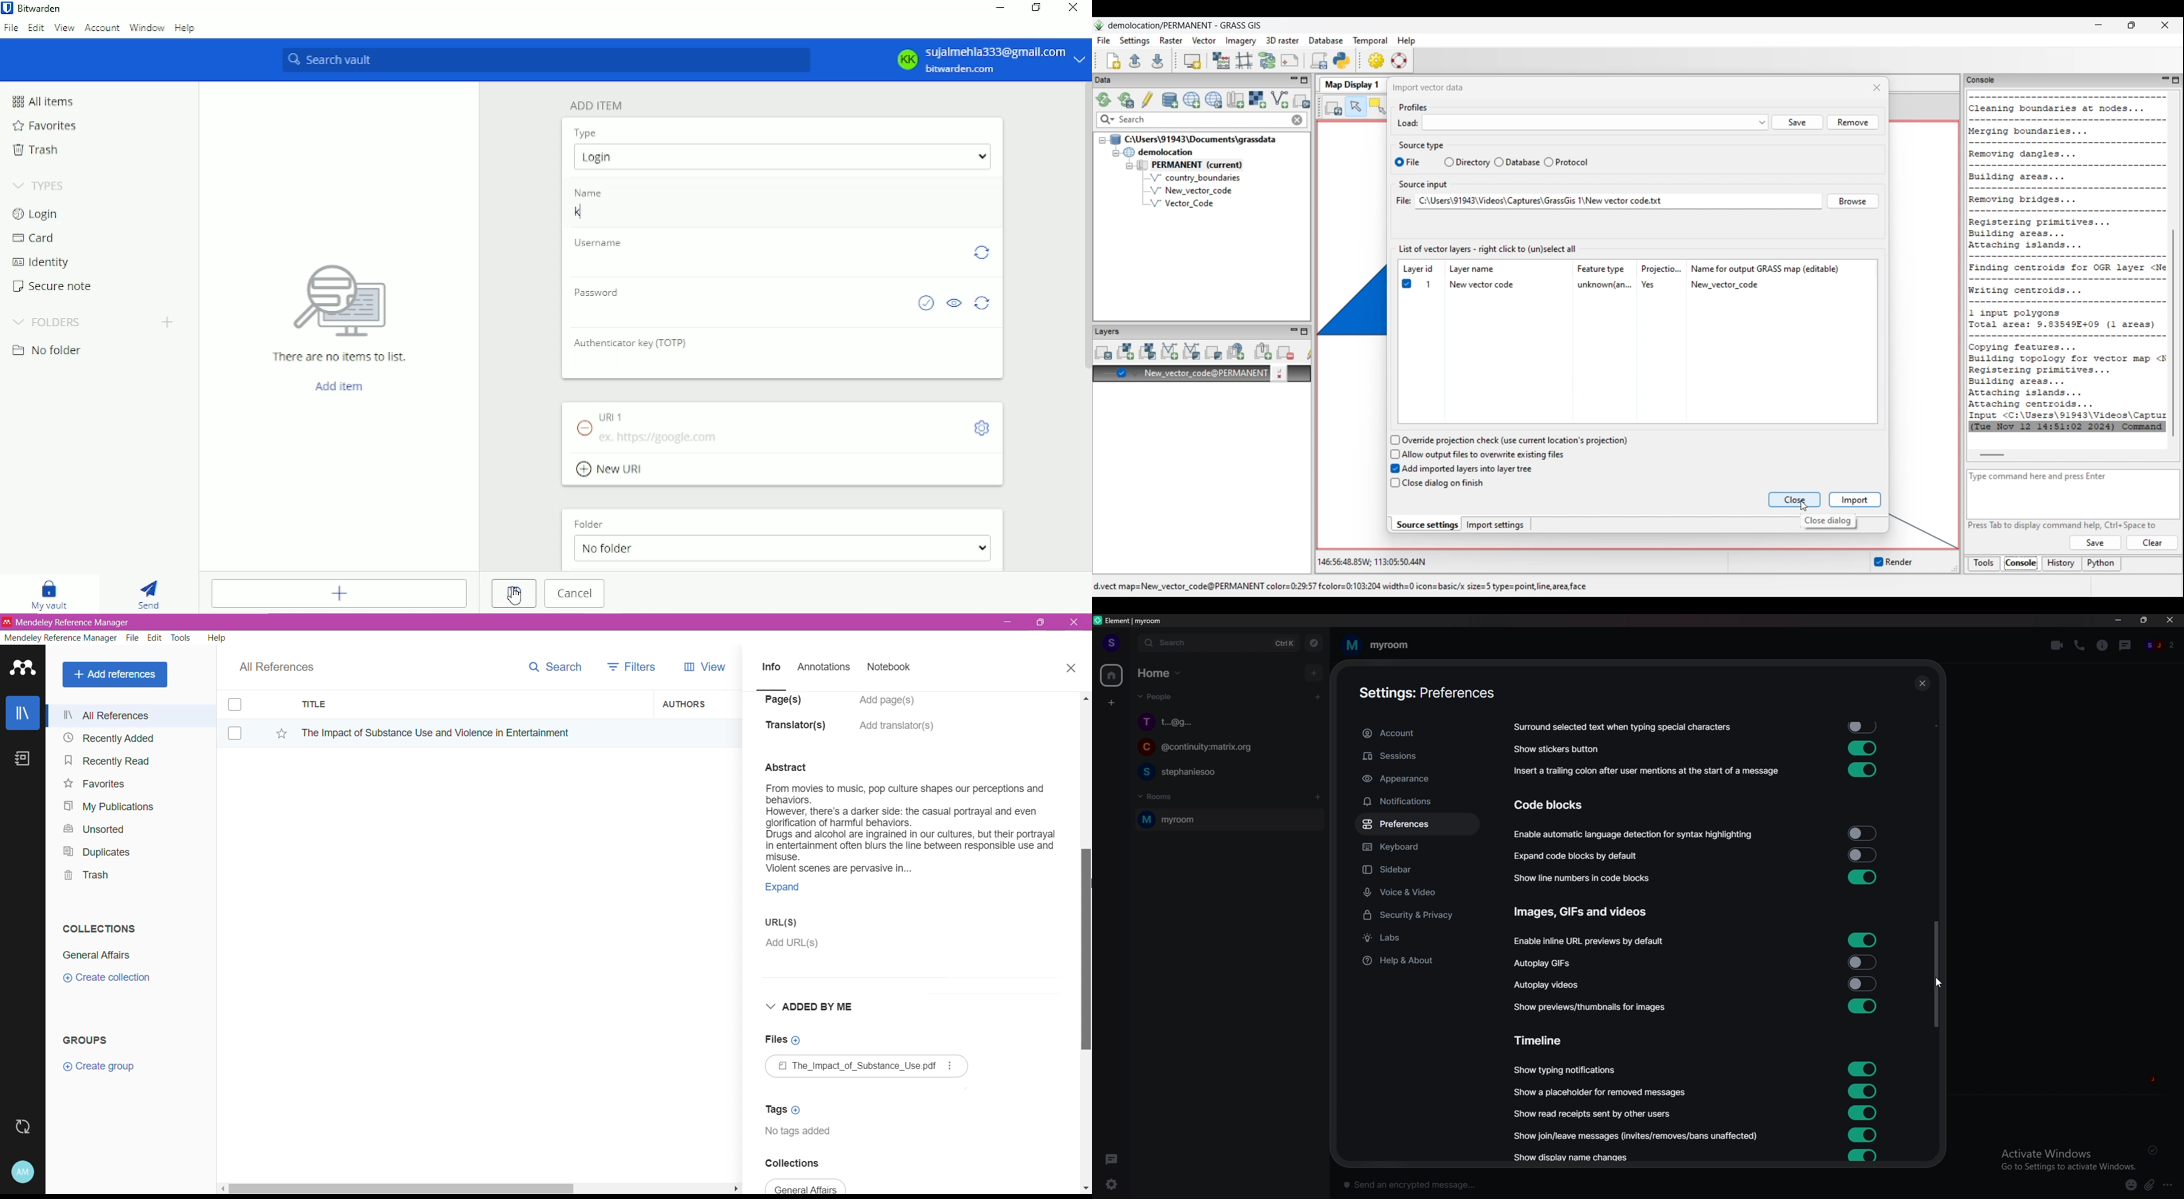 Image resolution: width=2184 pixels, height=1204 pixels. What do you see at coordinates (1112, 703) in the screenshot?
I see `create a space` at bounding box center [1112, 703].